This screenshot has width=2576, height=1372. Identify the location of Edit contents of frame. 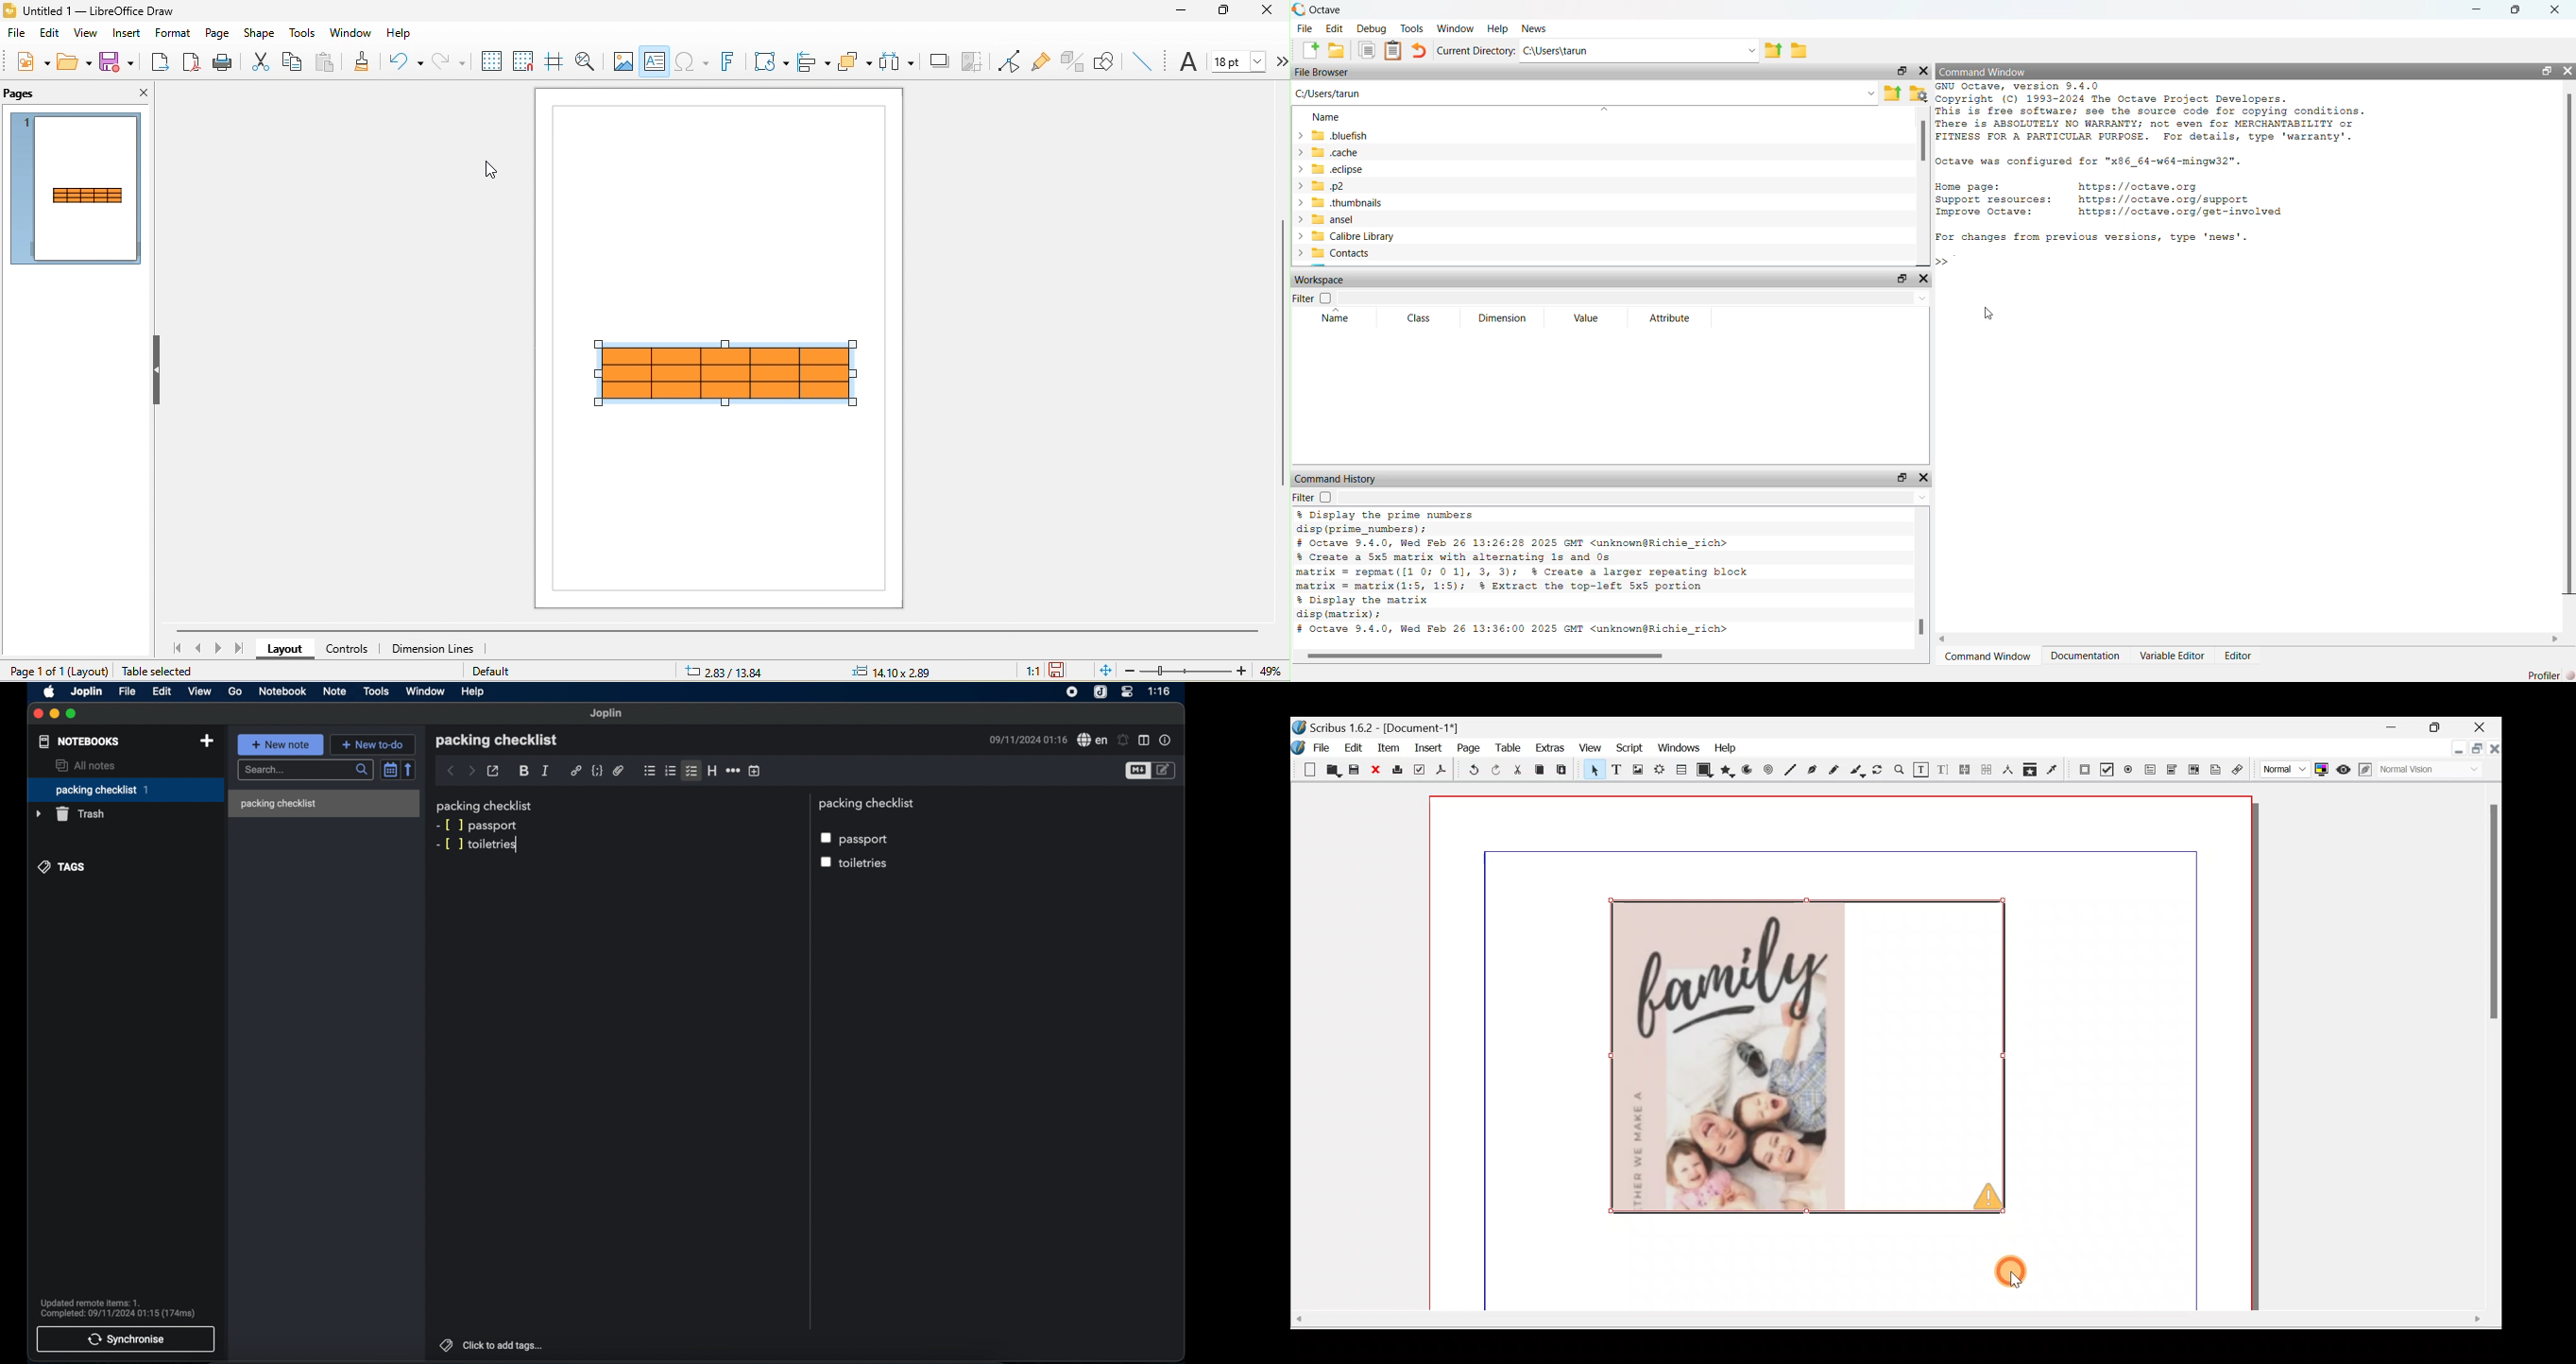
(1921, 770).